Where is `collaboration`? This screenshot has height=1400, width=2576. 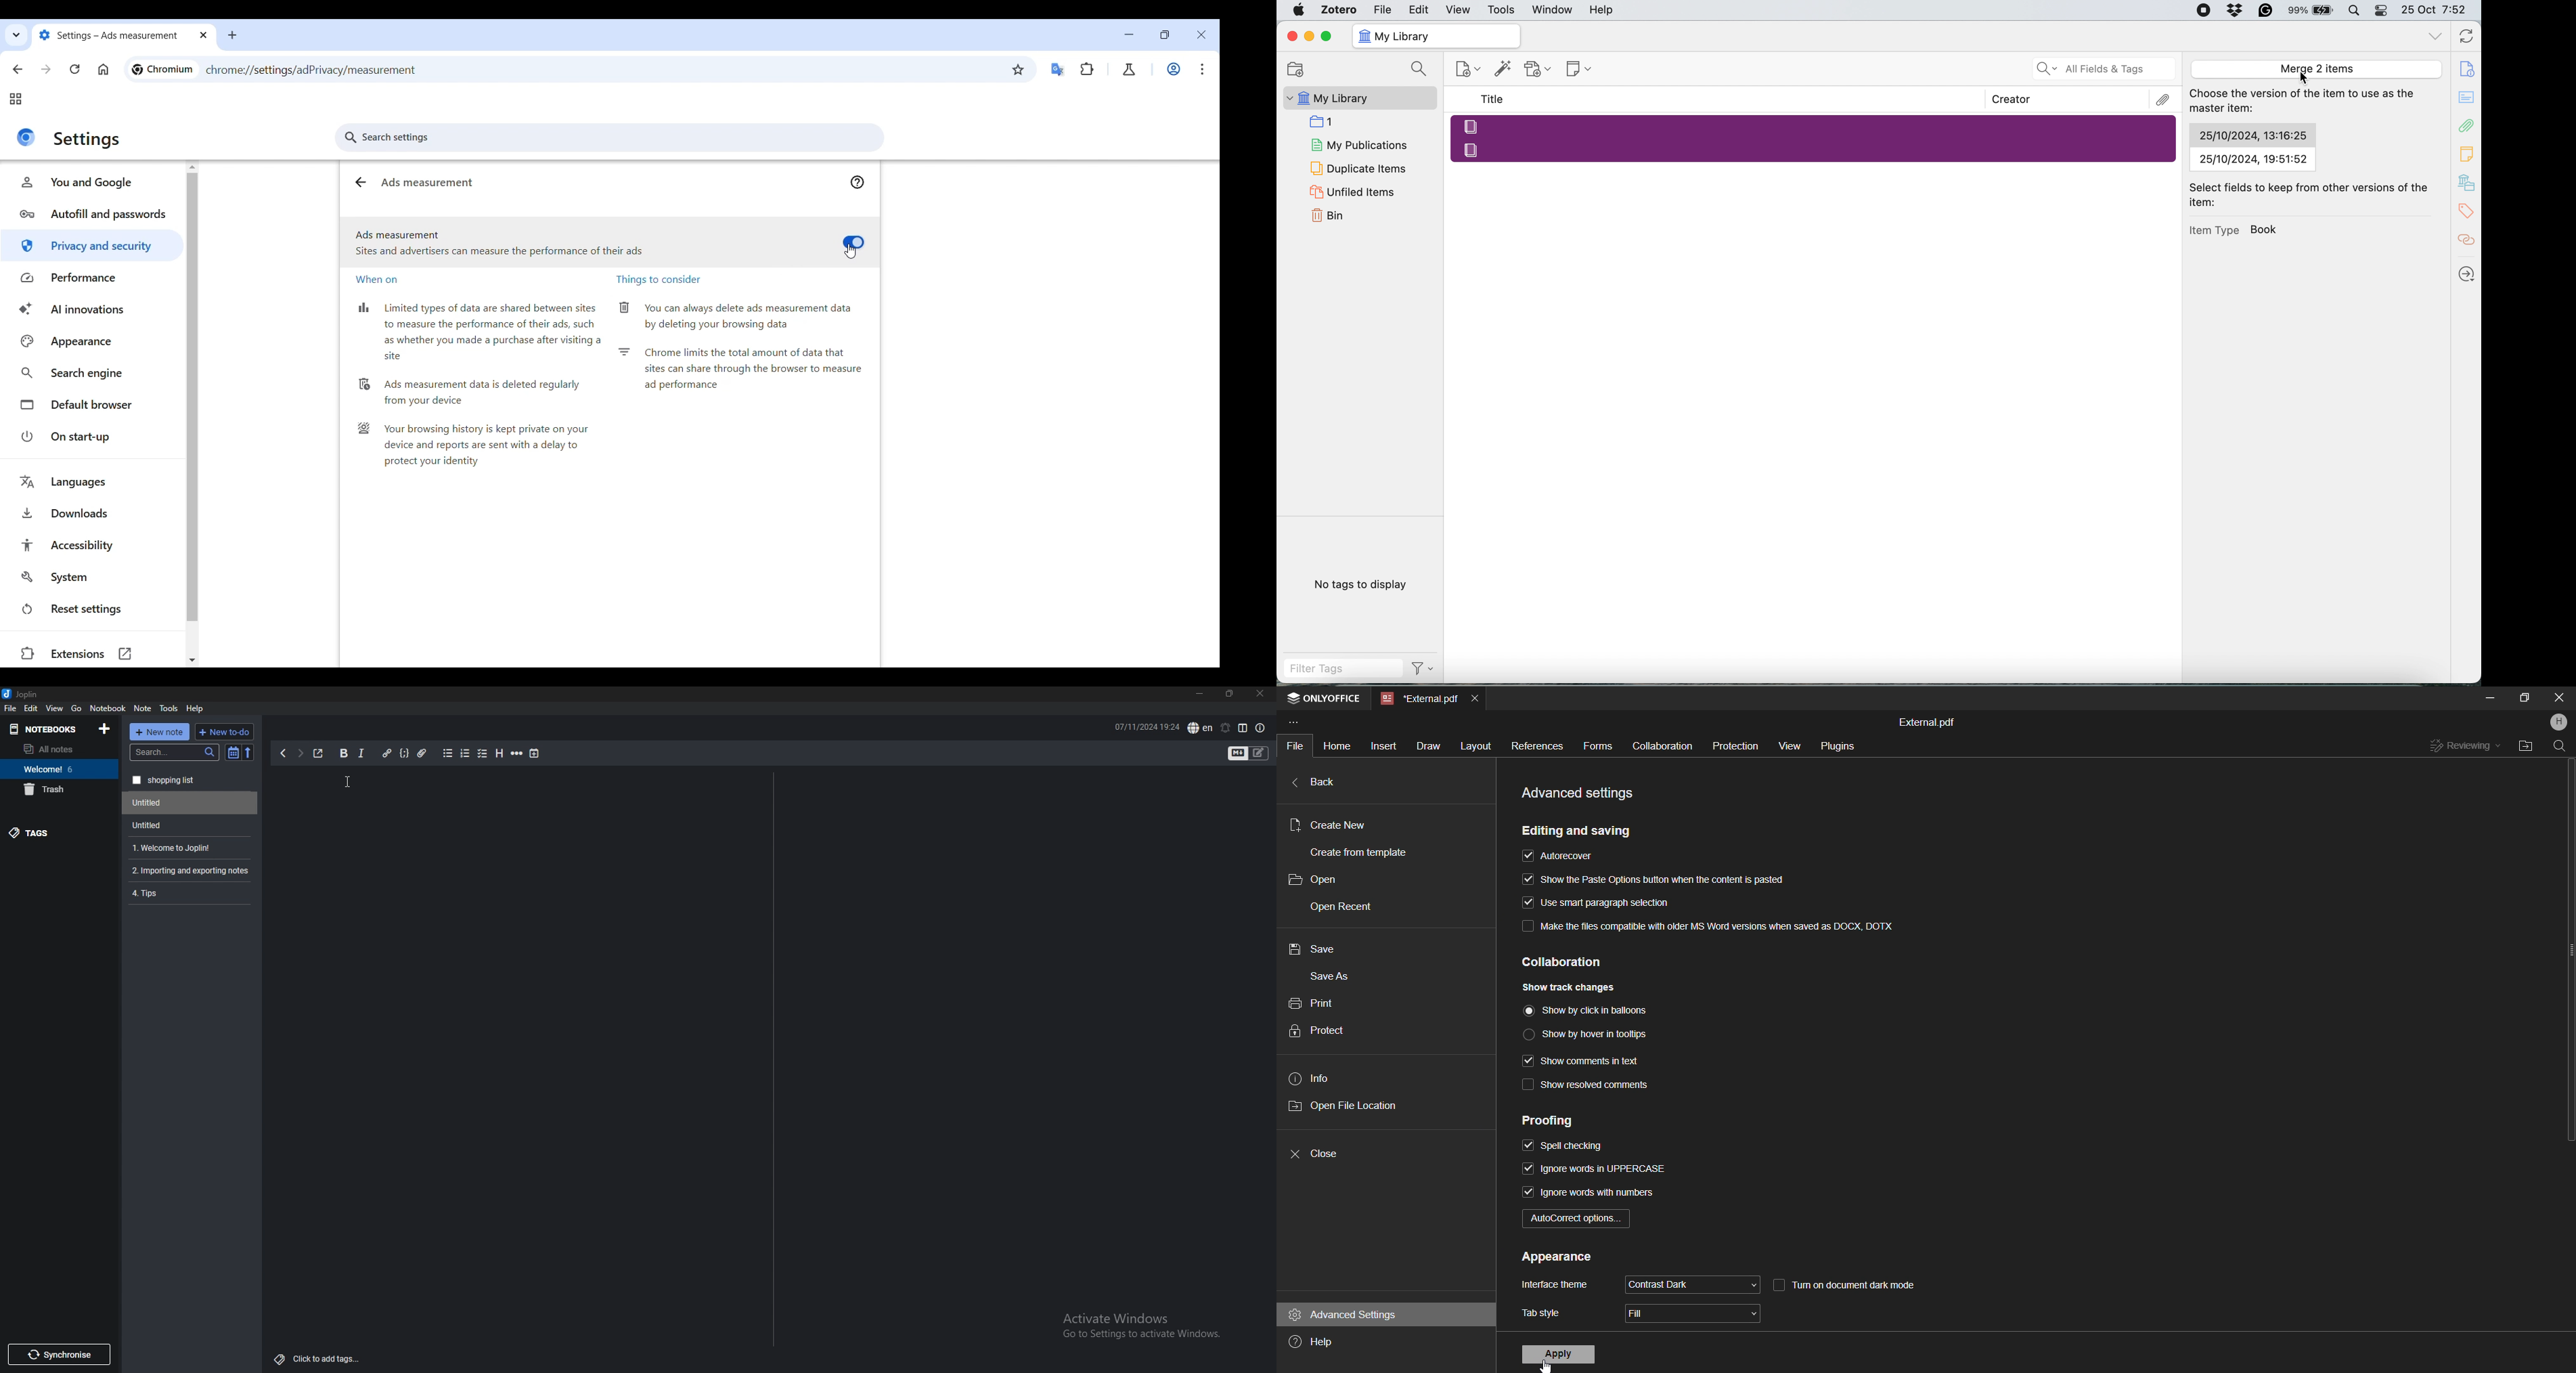 collaboration is located at coordinates (1580, 963).